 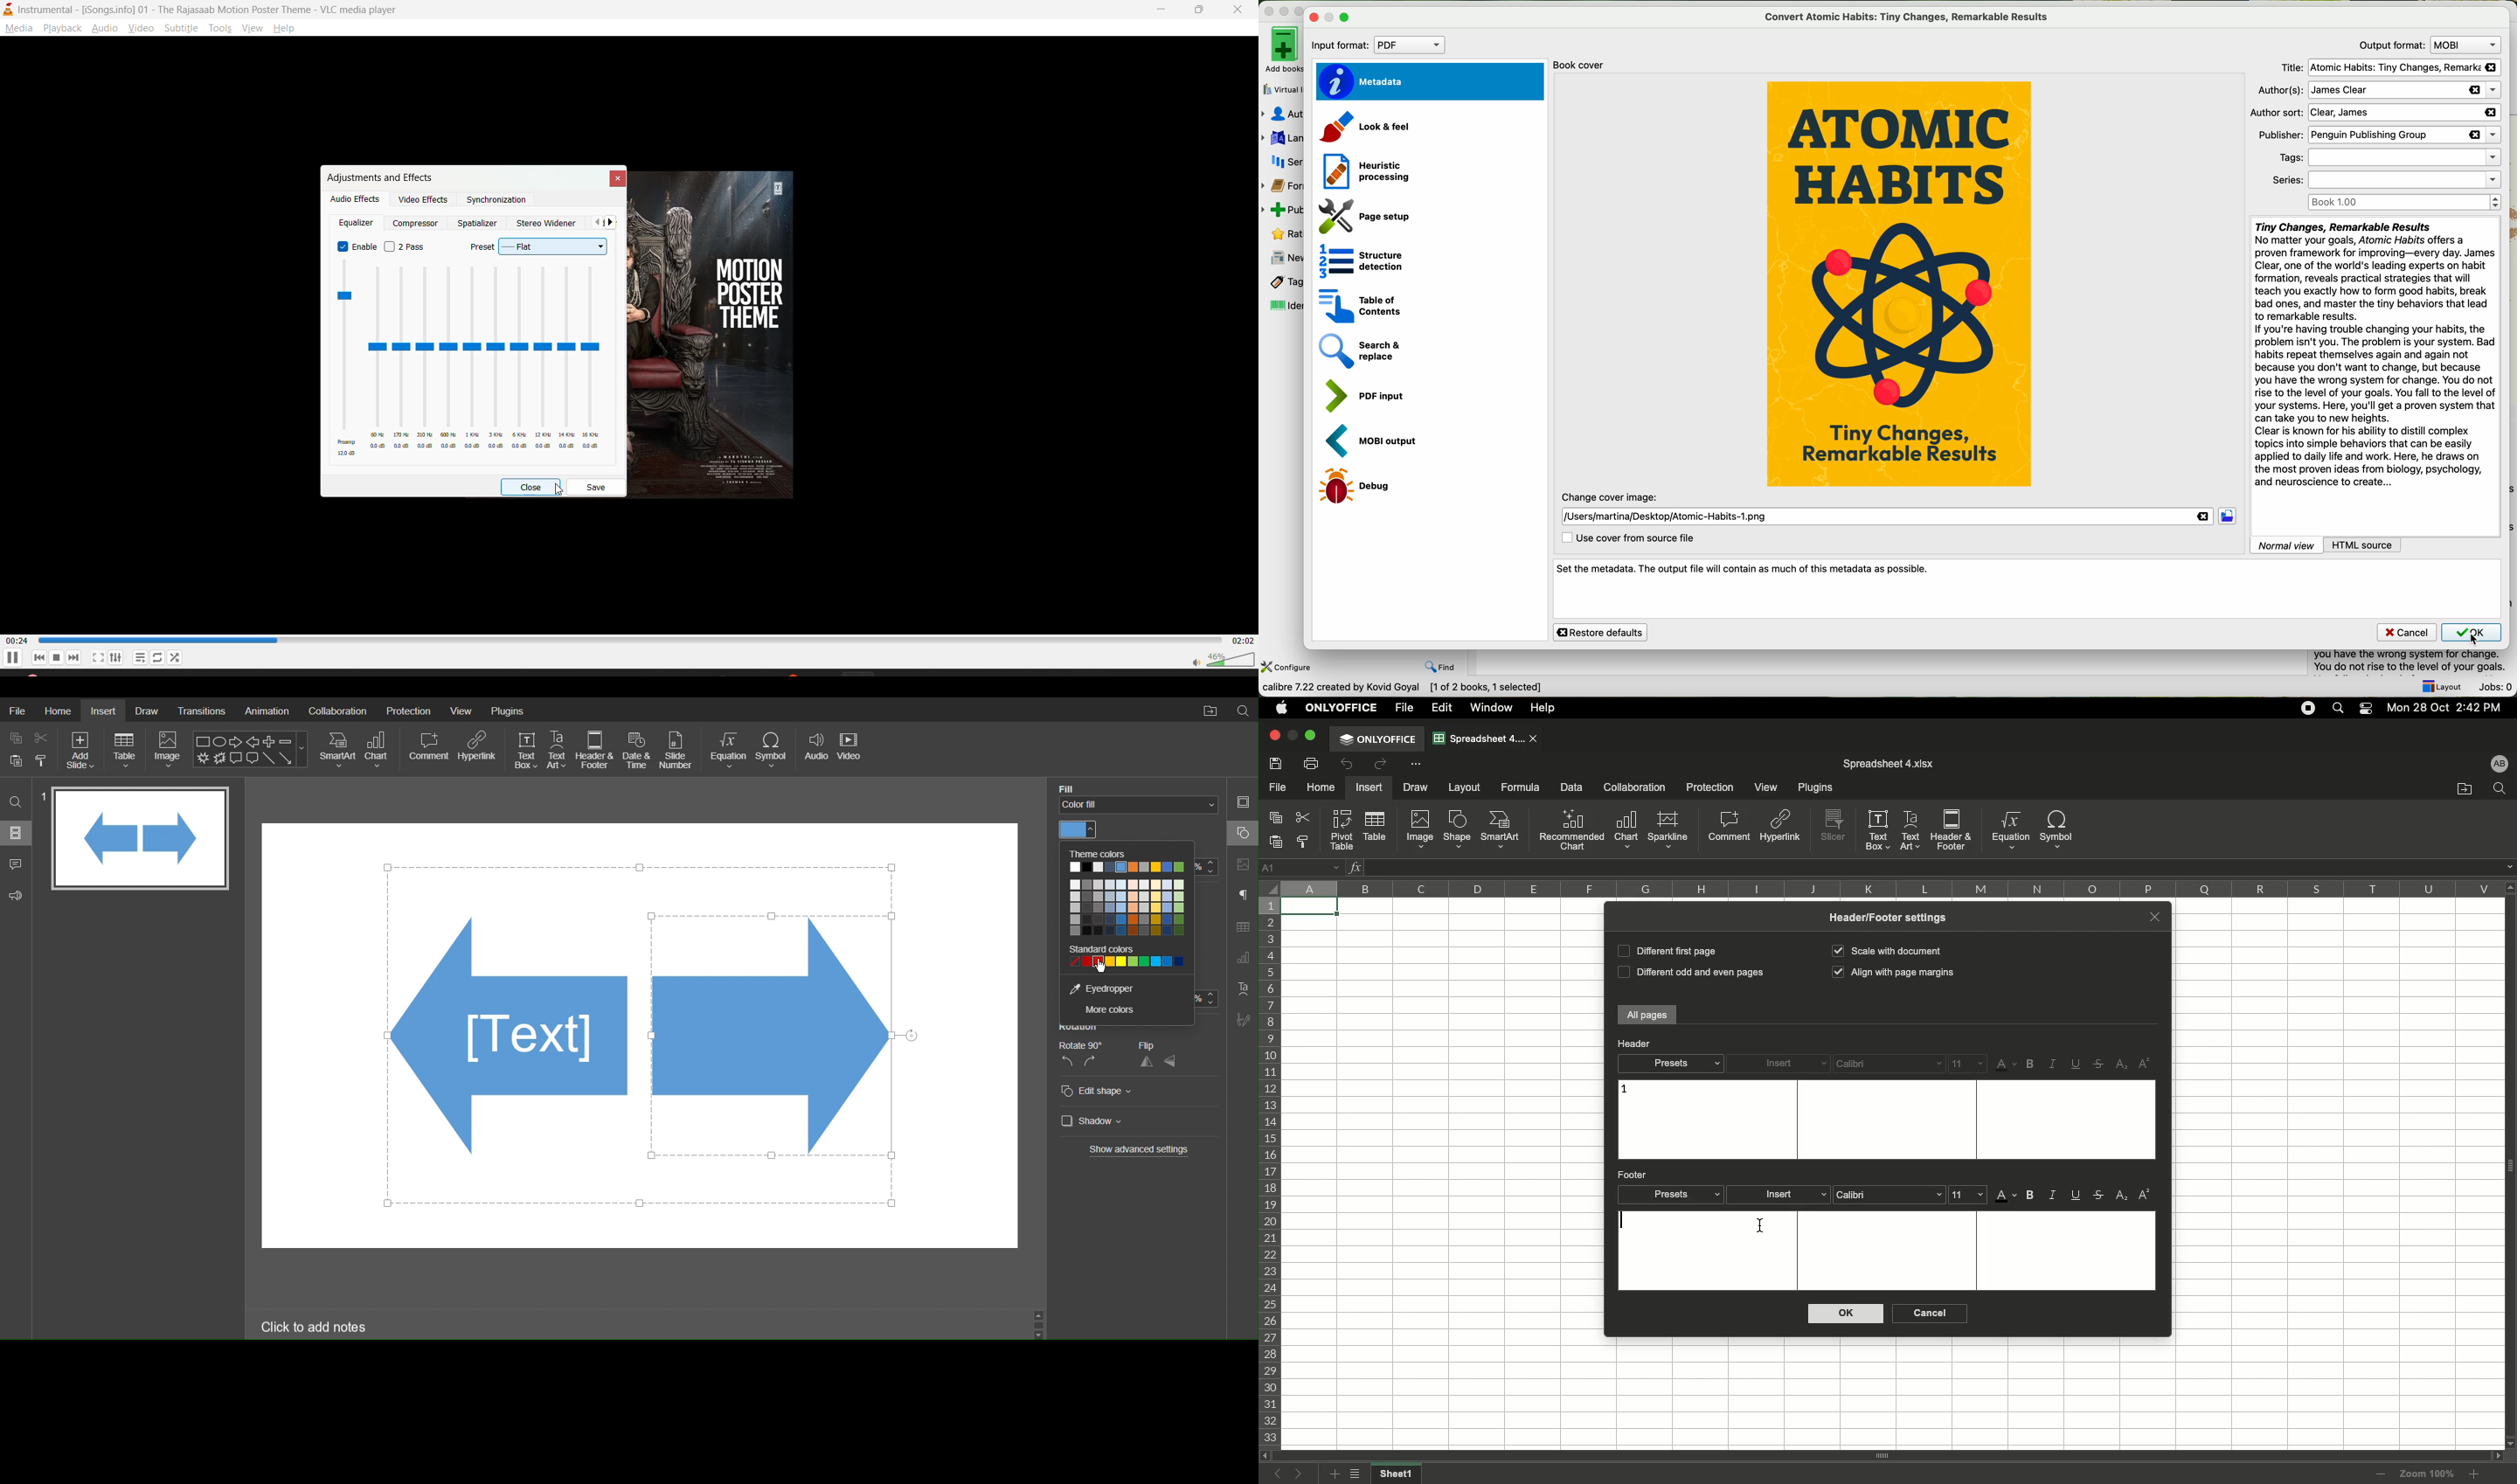 What do you see at coordinates (1137, 806) in the screenshot?
I see `Fill Color` at bounding box center [1137, 806].